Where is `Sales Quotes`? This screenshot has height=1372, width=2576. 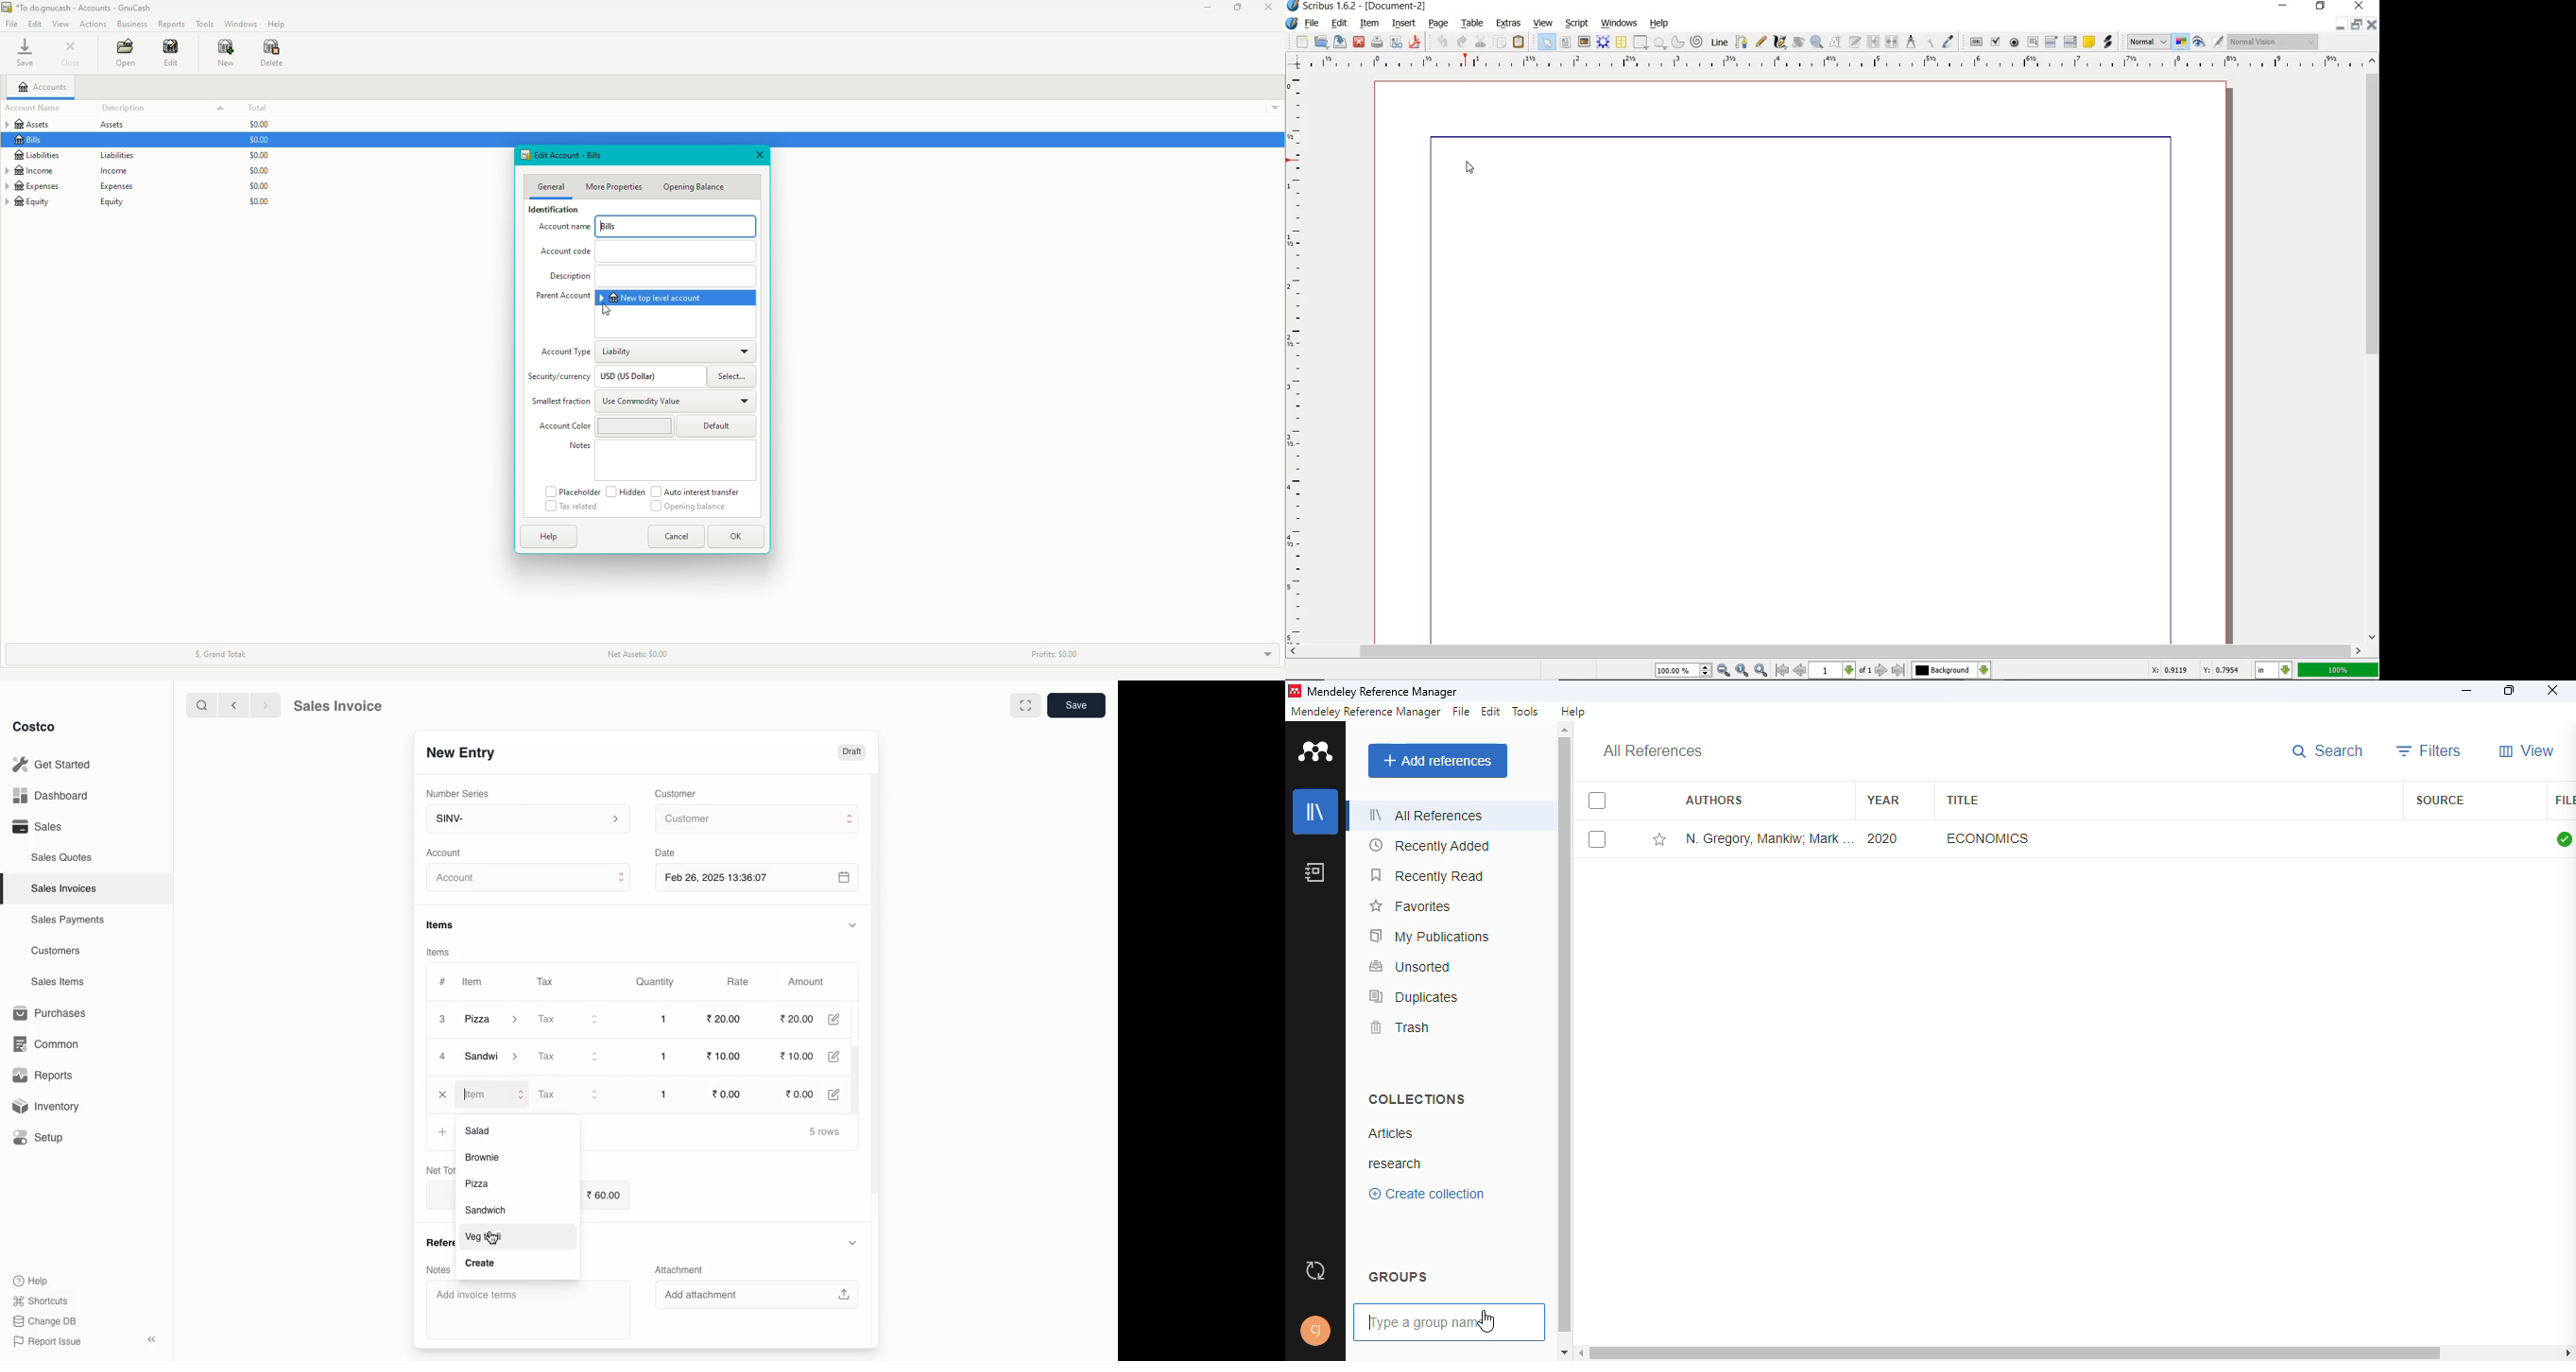 Sales Quotes is located at coordinates (64, 857).